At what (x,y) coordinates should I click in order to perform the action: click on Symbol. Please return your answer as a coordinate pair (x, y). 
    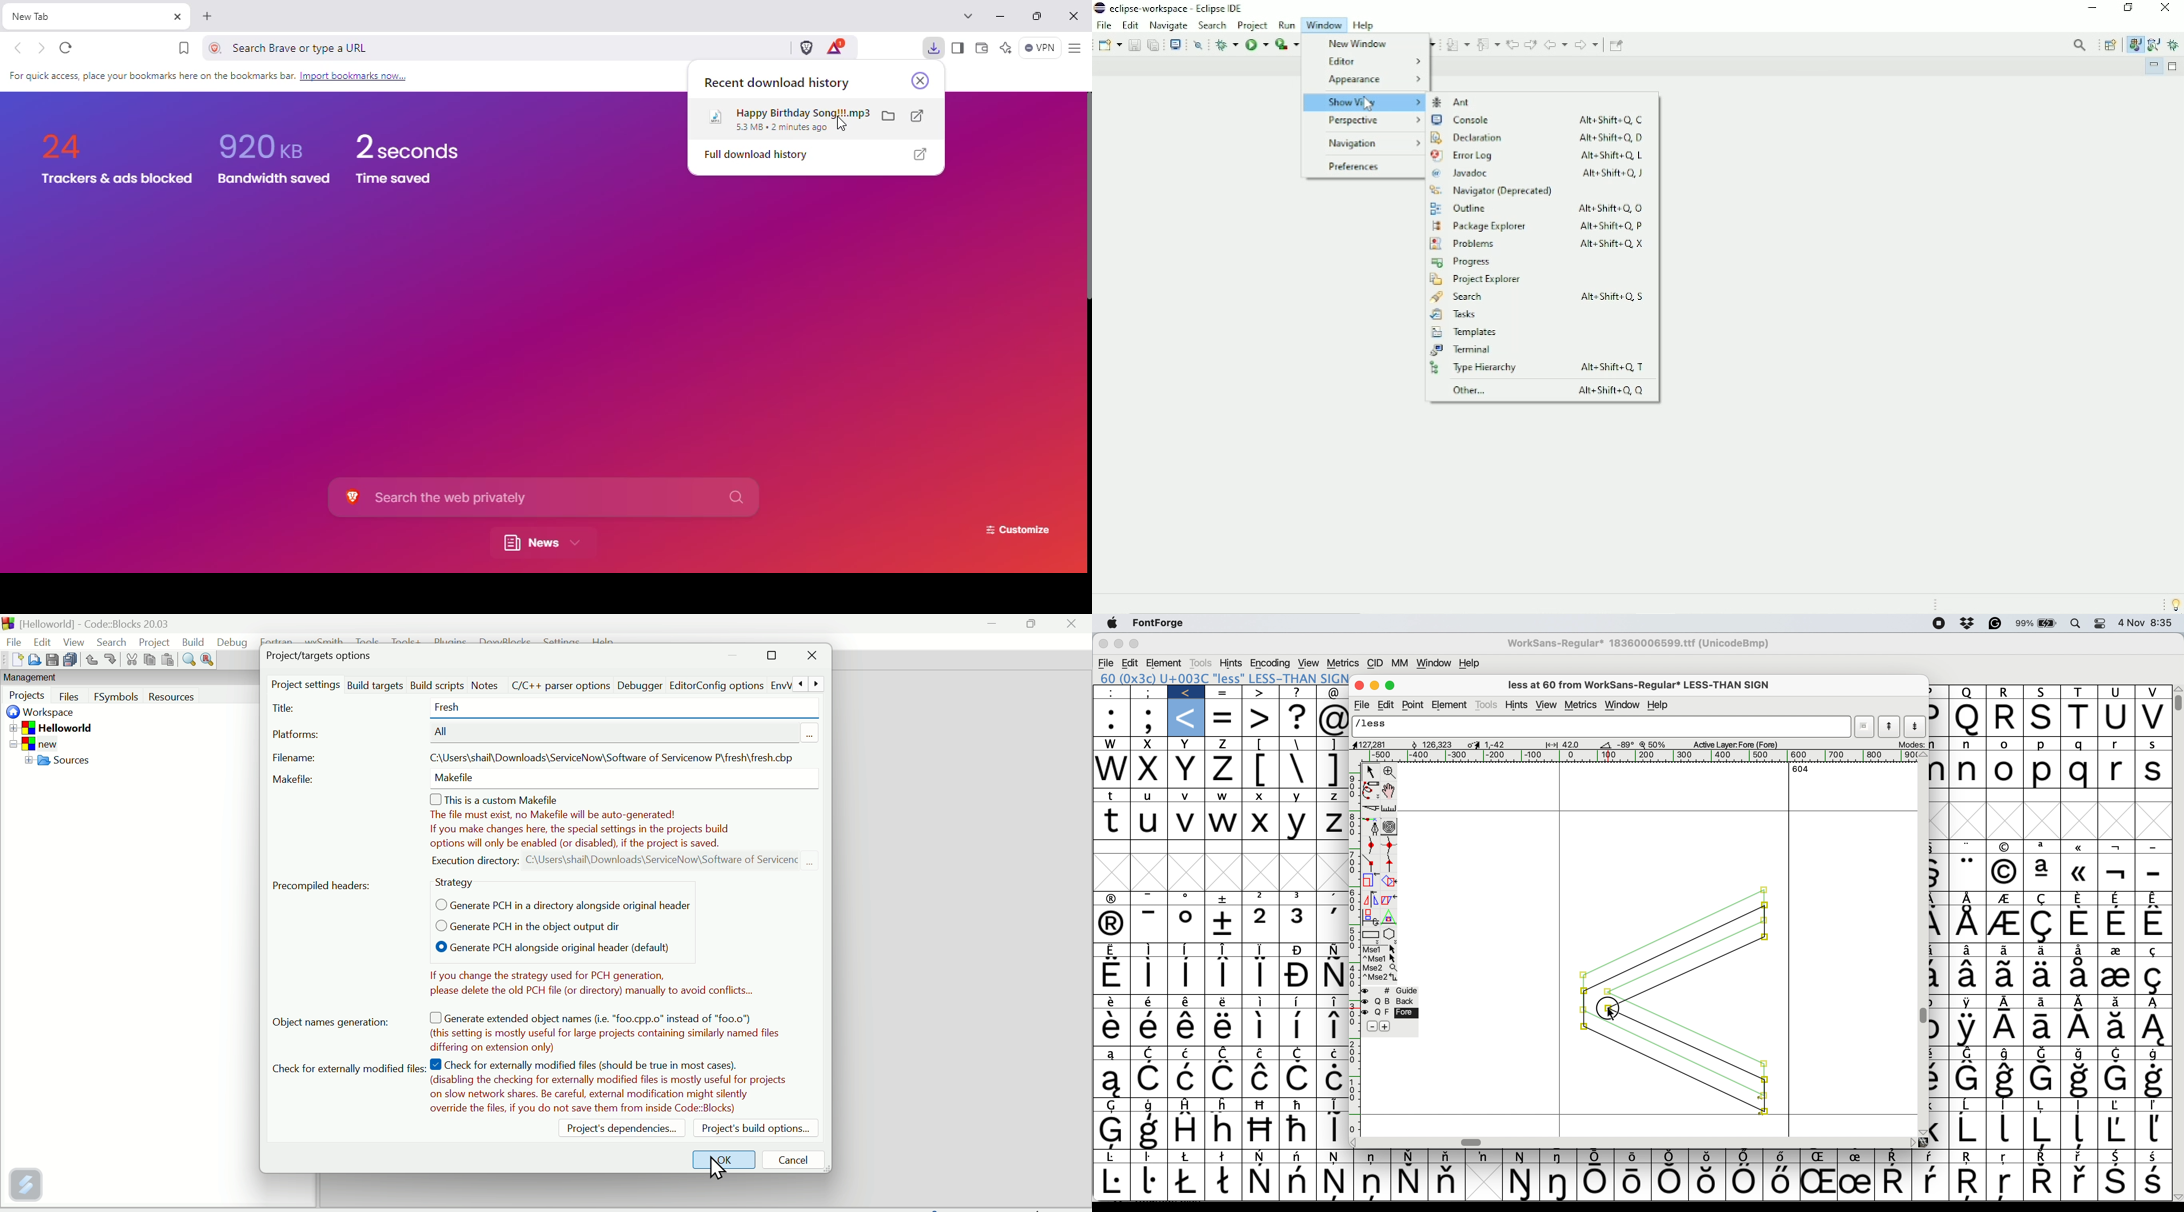
    Looking at the image, I should click on (1968, 1132).